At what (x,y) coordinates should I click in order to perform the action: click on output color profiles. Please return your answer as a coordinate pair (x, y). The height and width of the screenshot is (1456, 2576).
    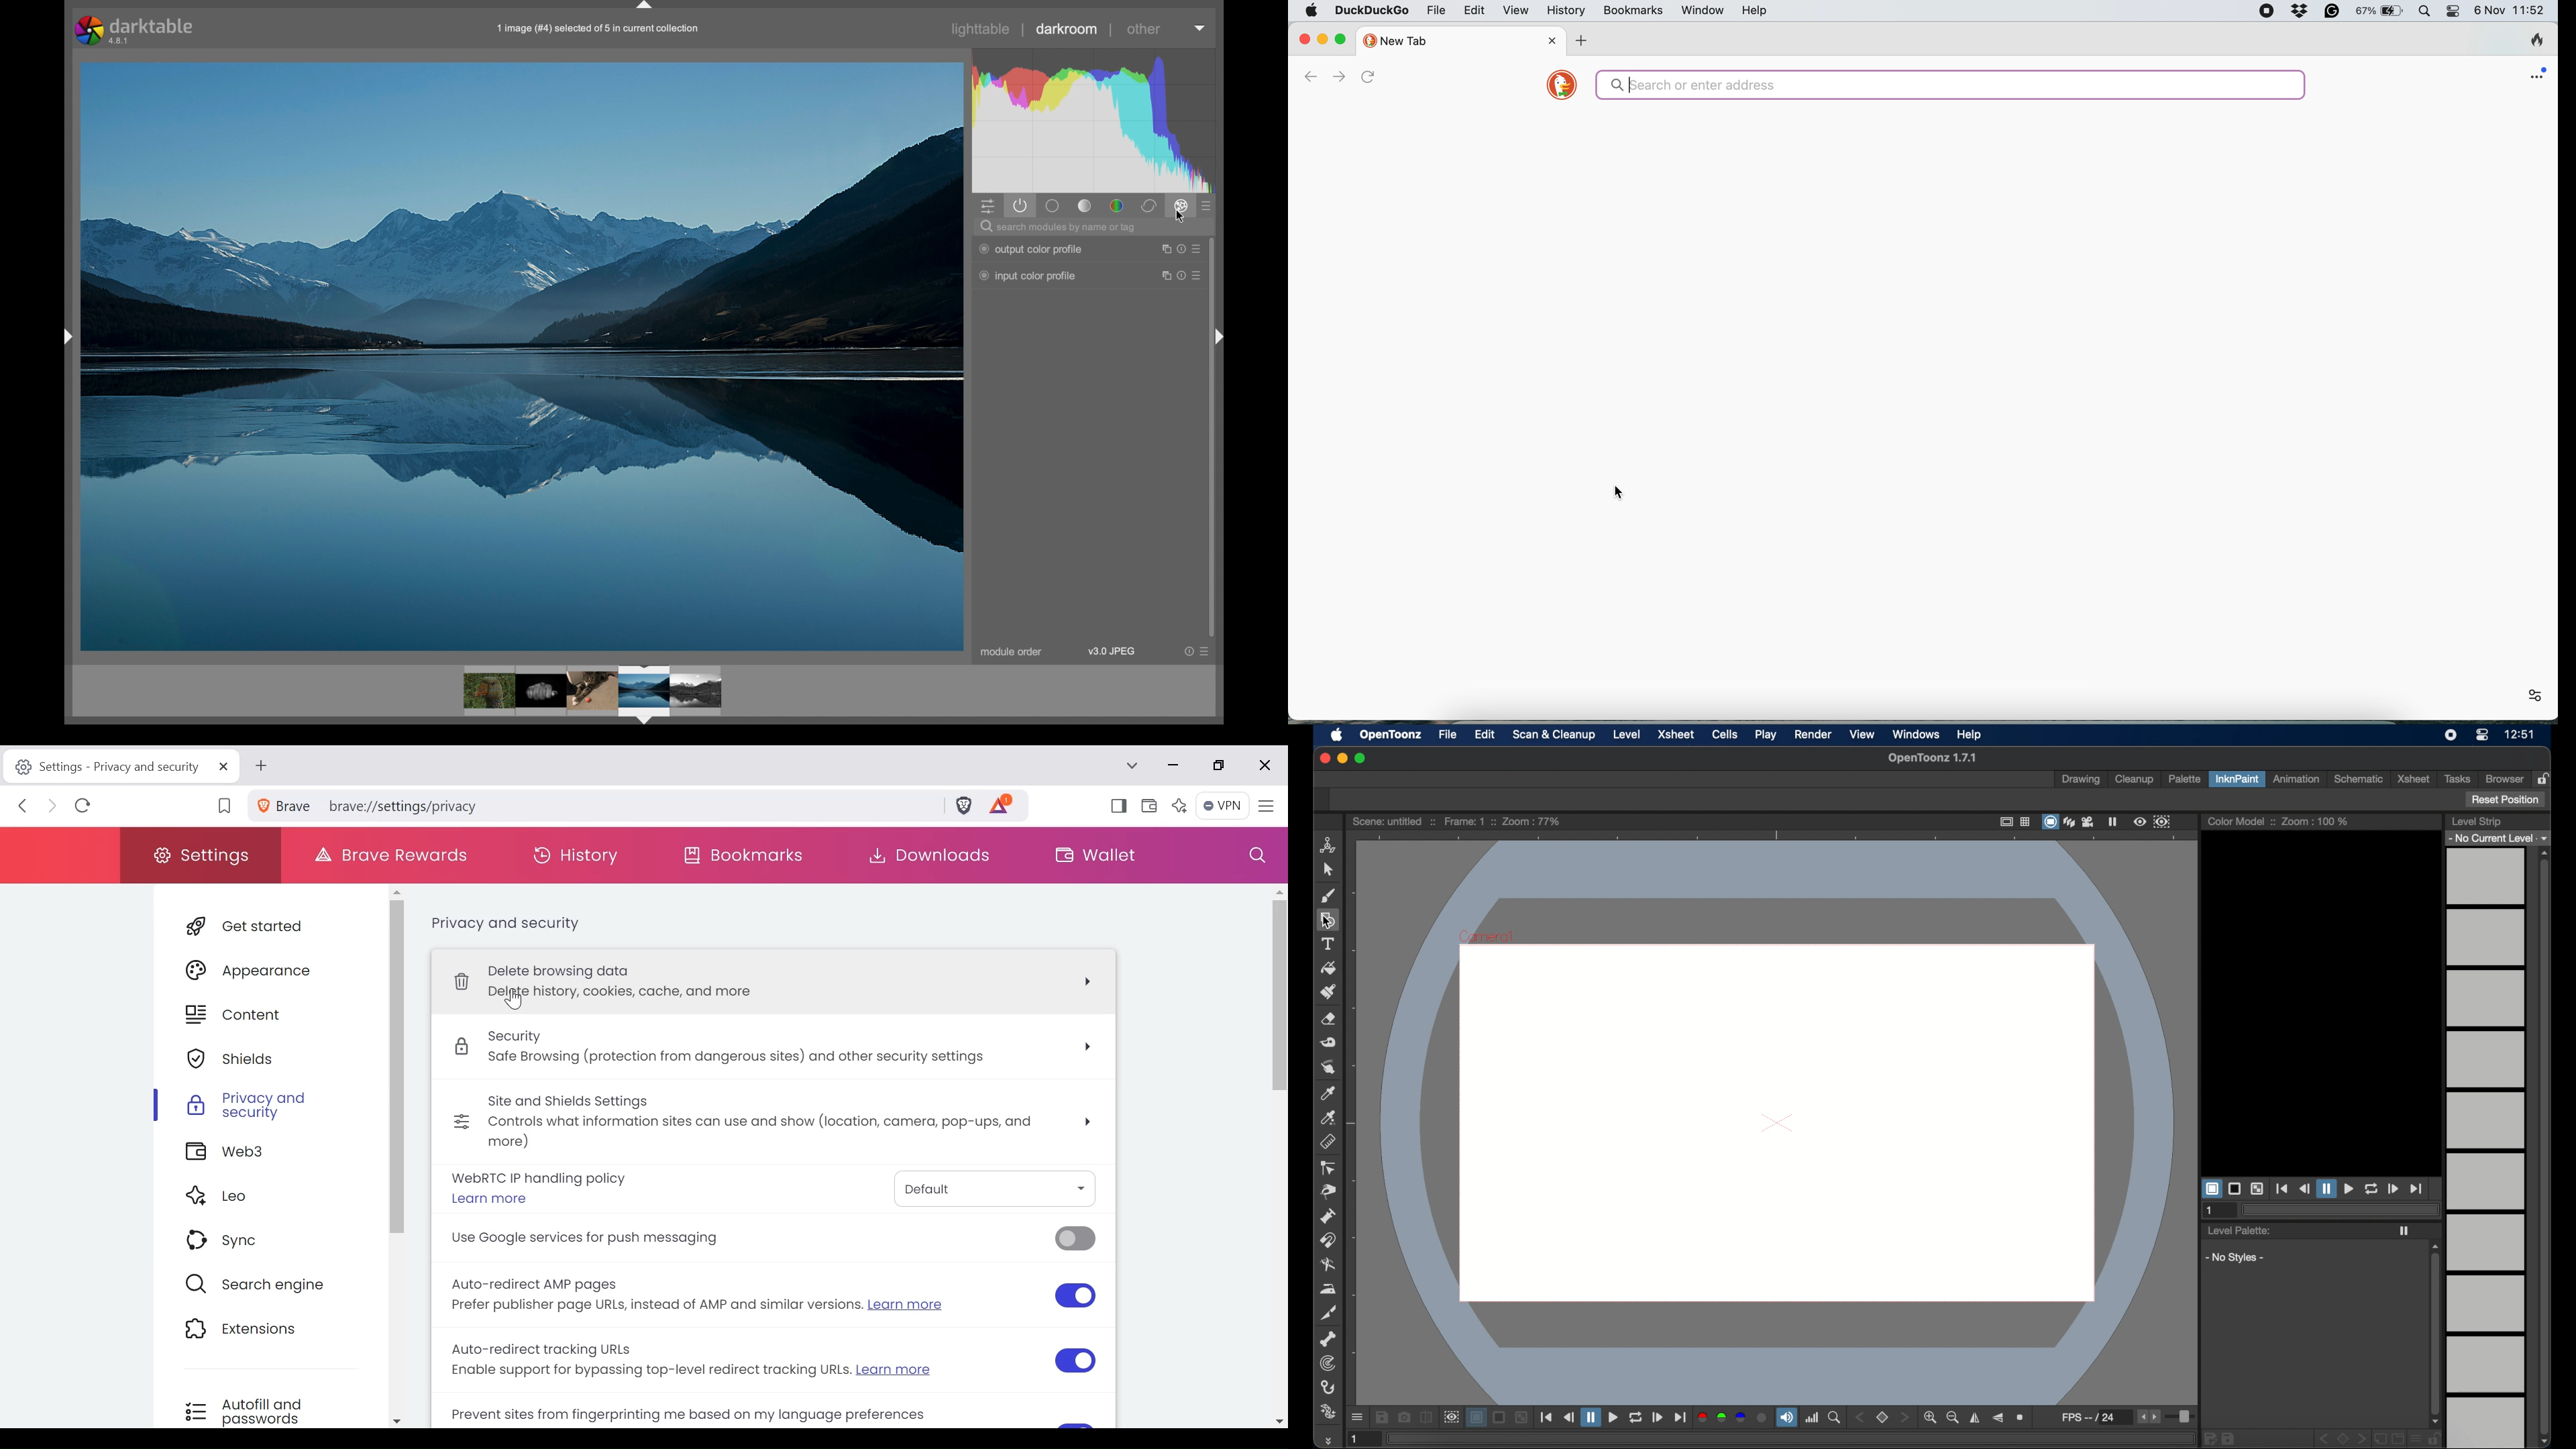
    Looking at the image, I should click on (1030, 250).